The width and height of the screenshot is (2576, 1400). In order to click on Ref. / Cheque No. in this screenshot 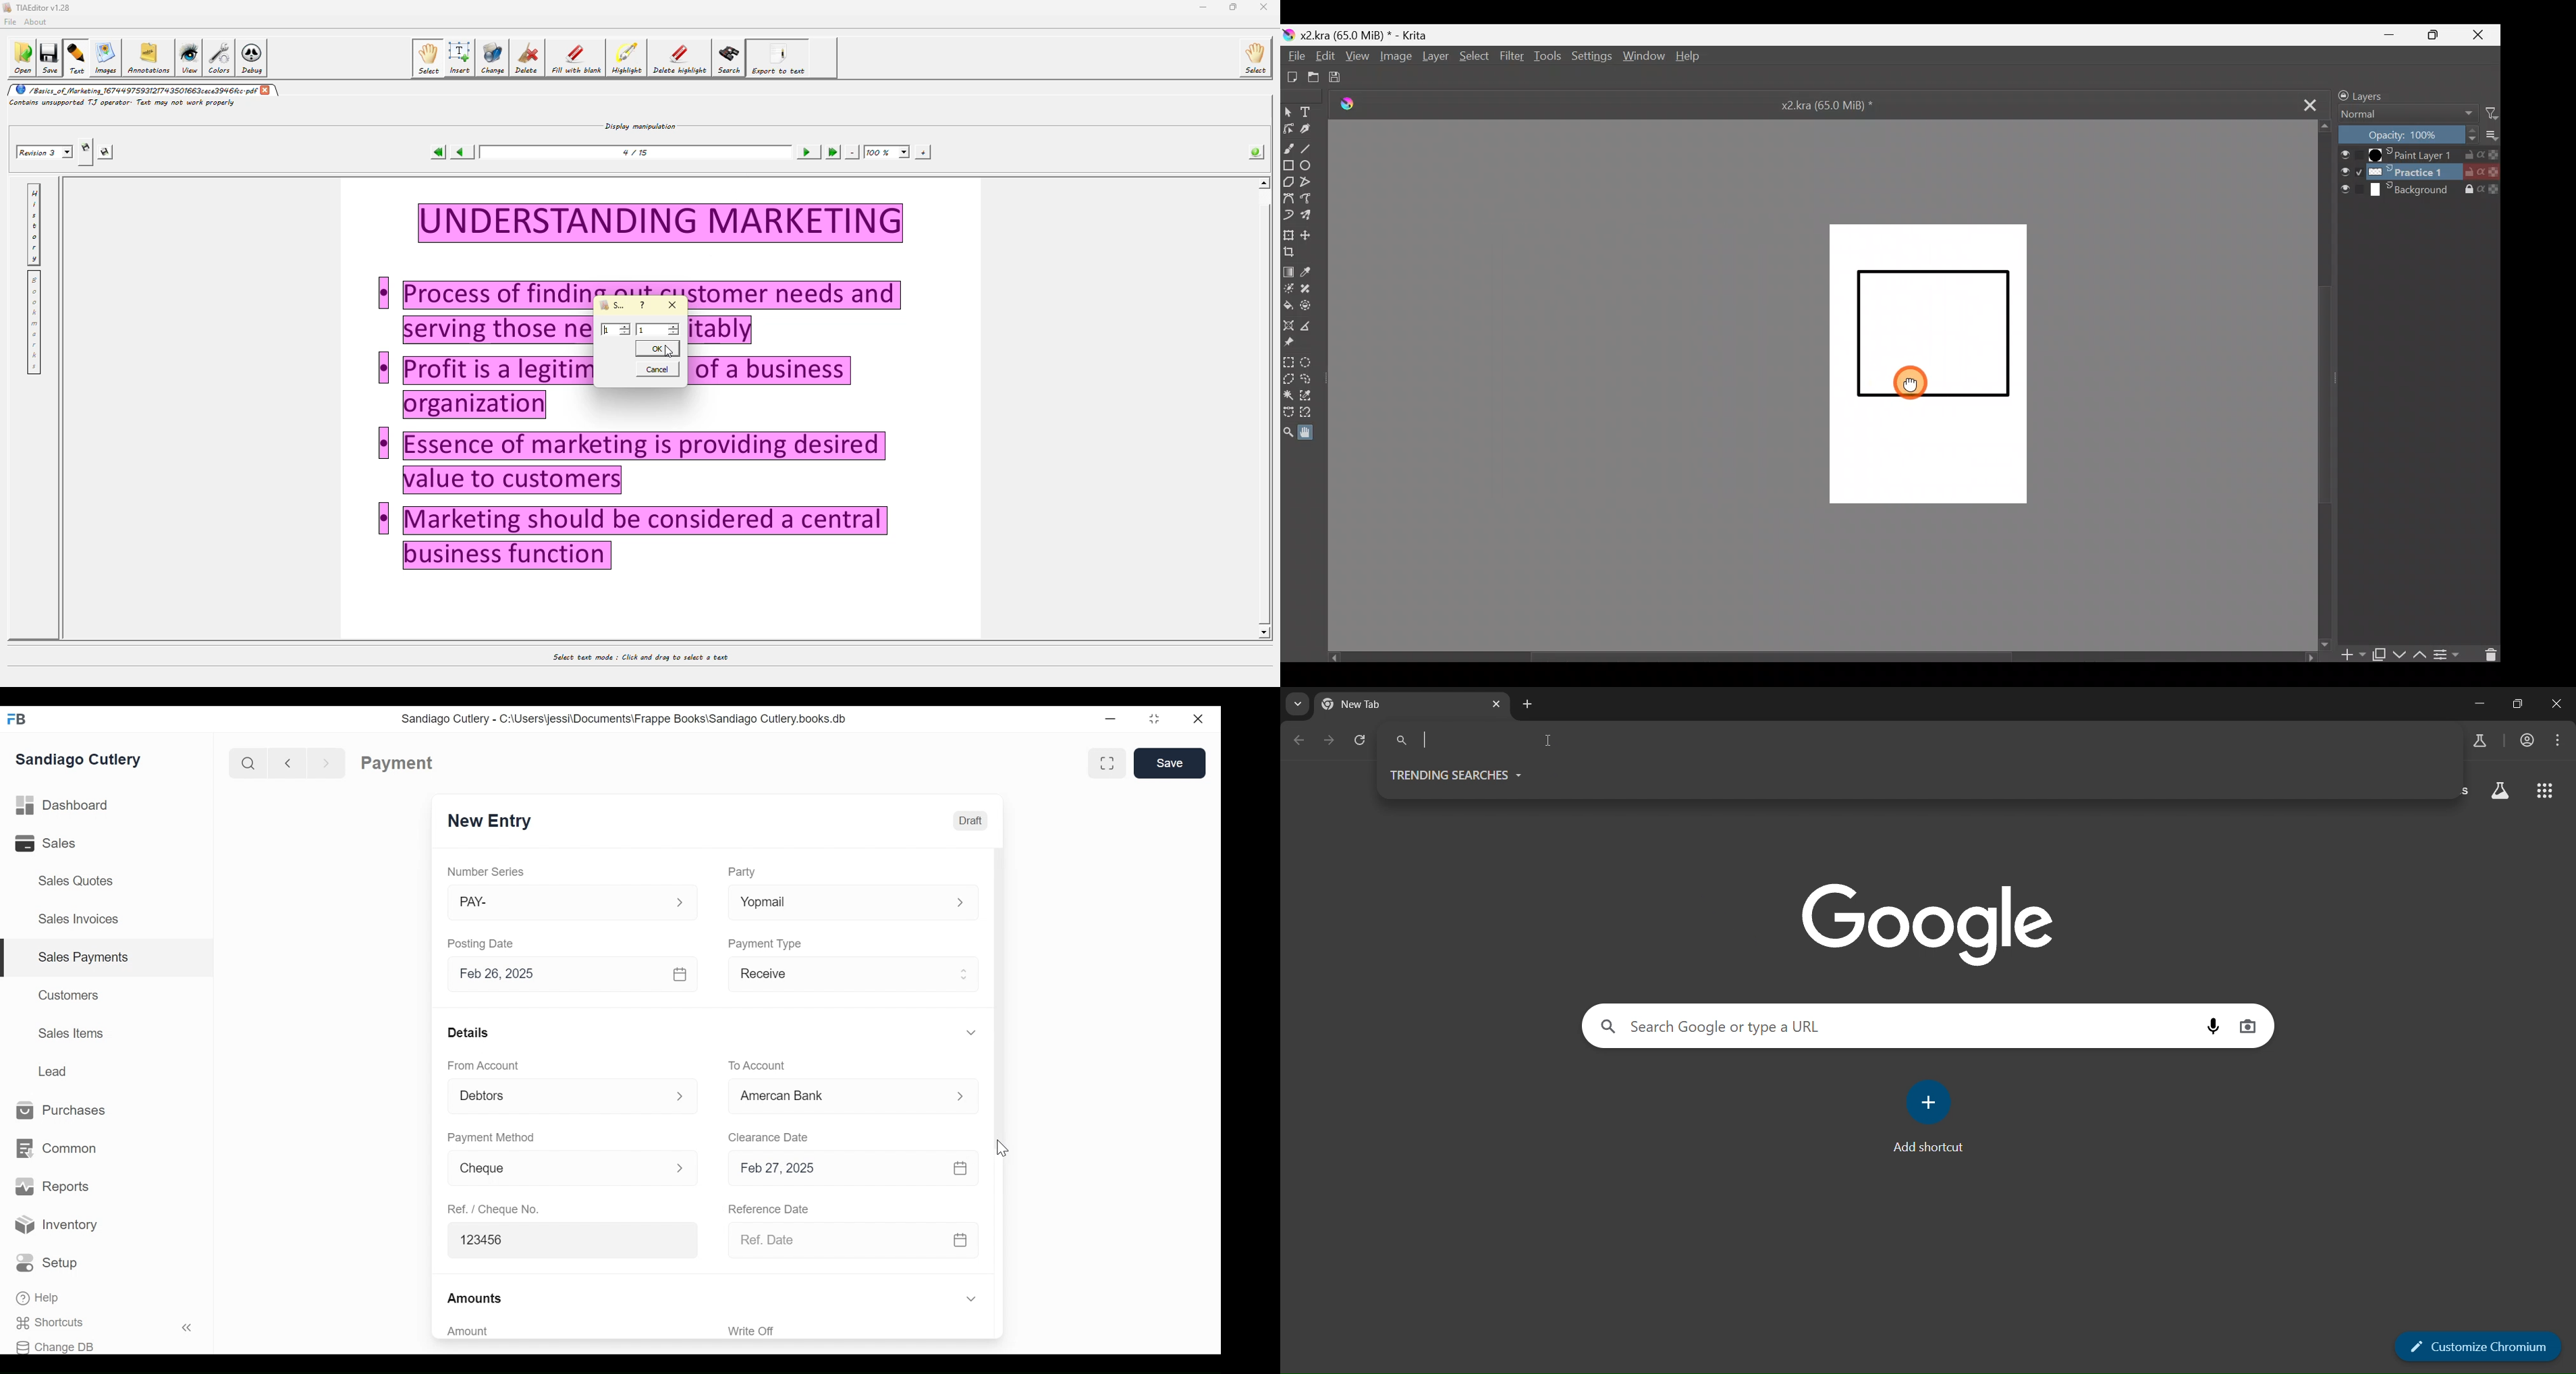, I will do `click(492, 1209)`.